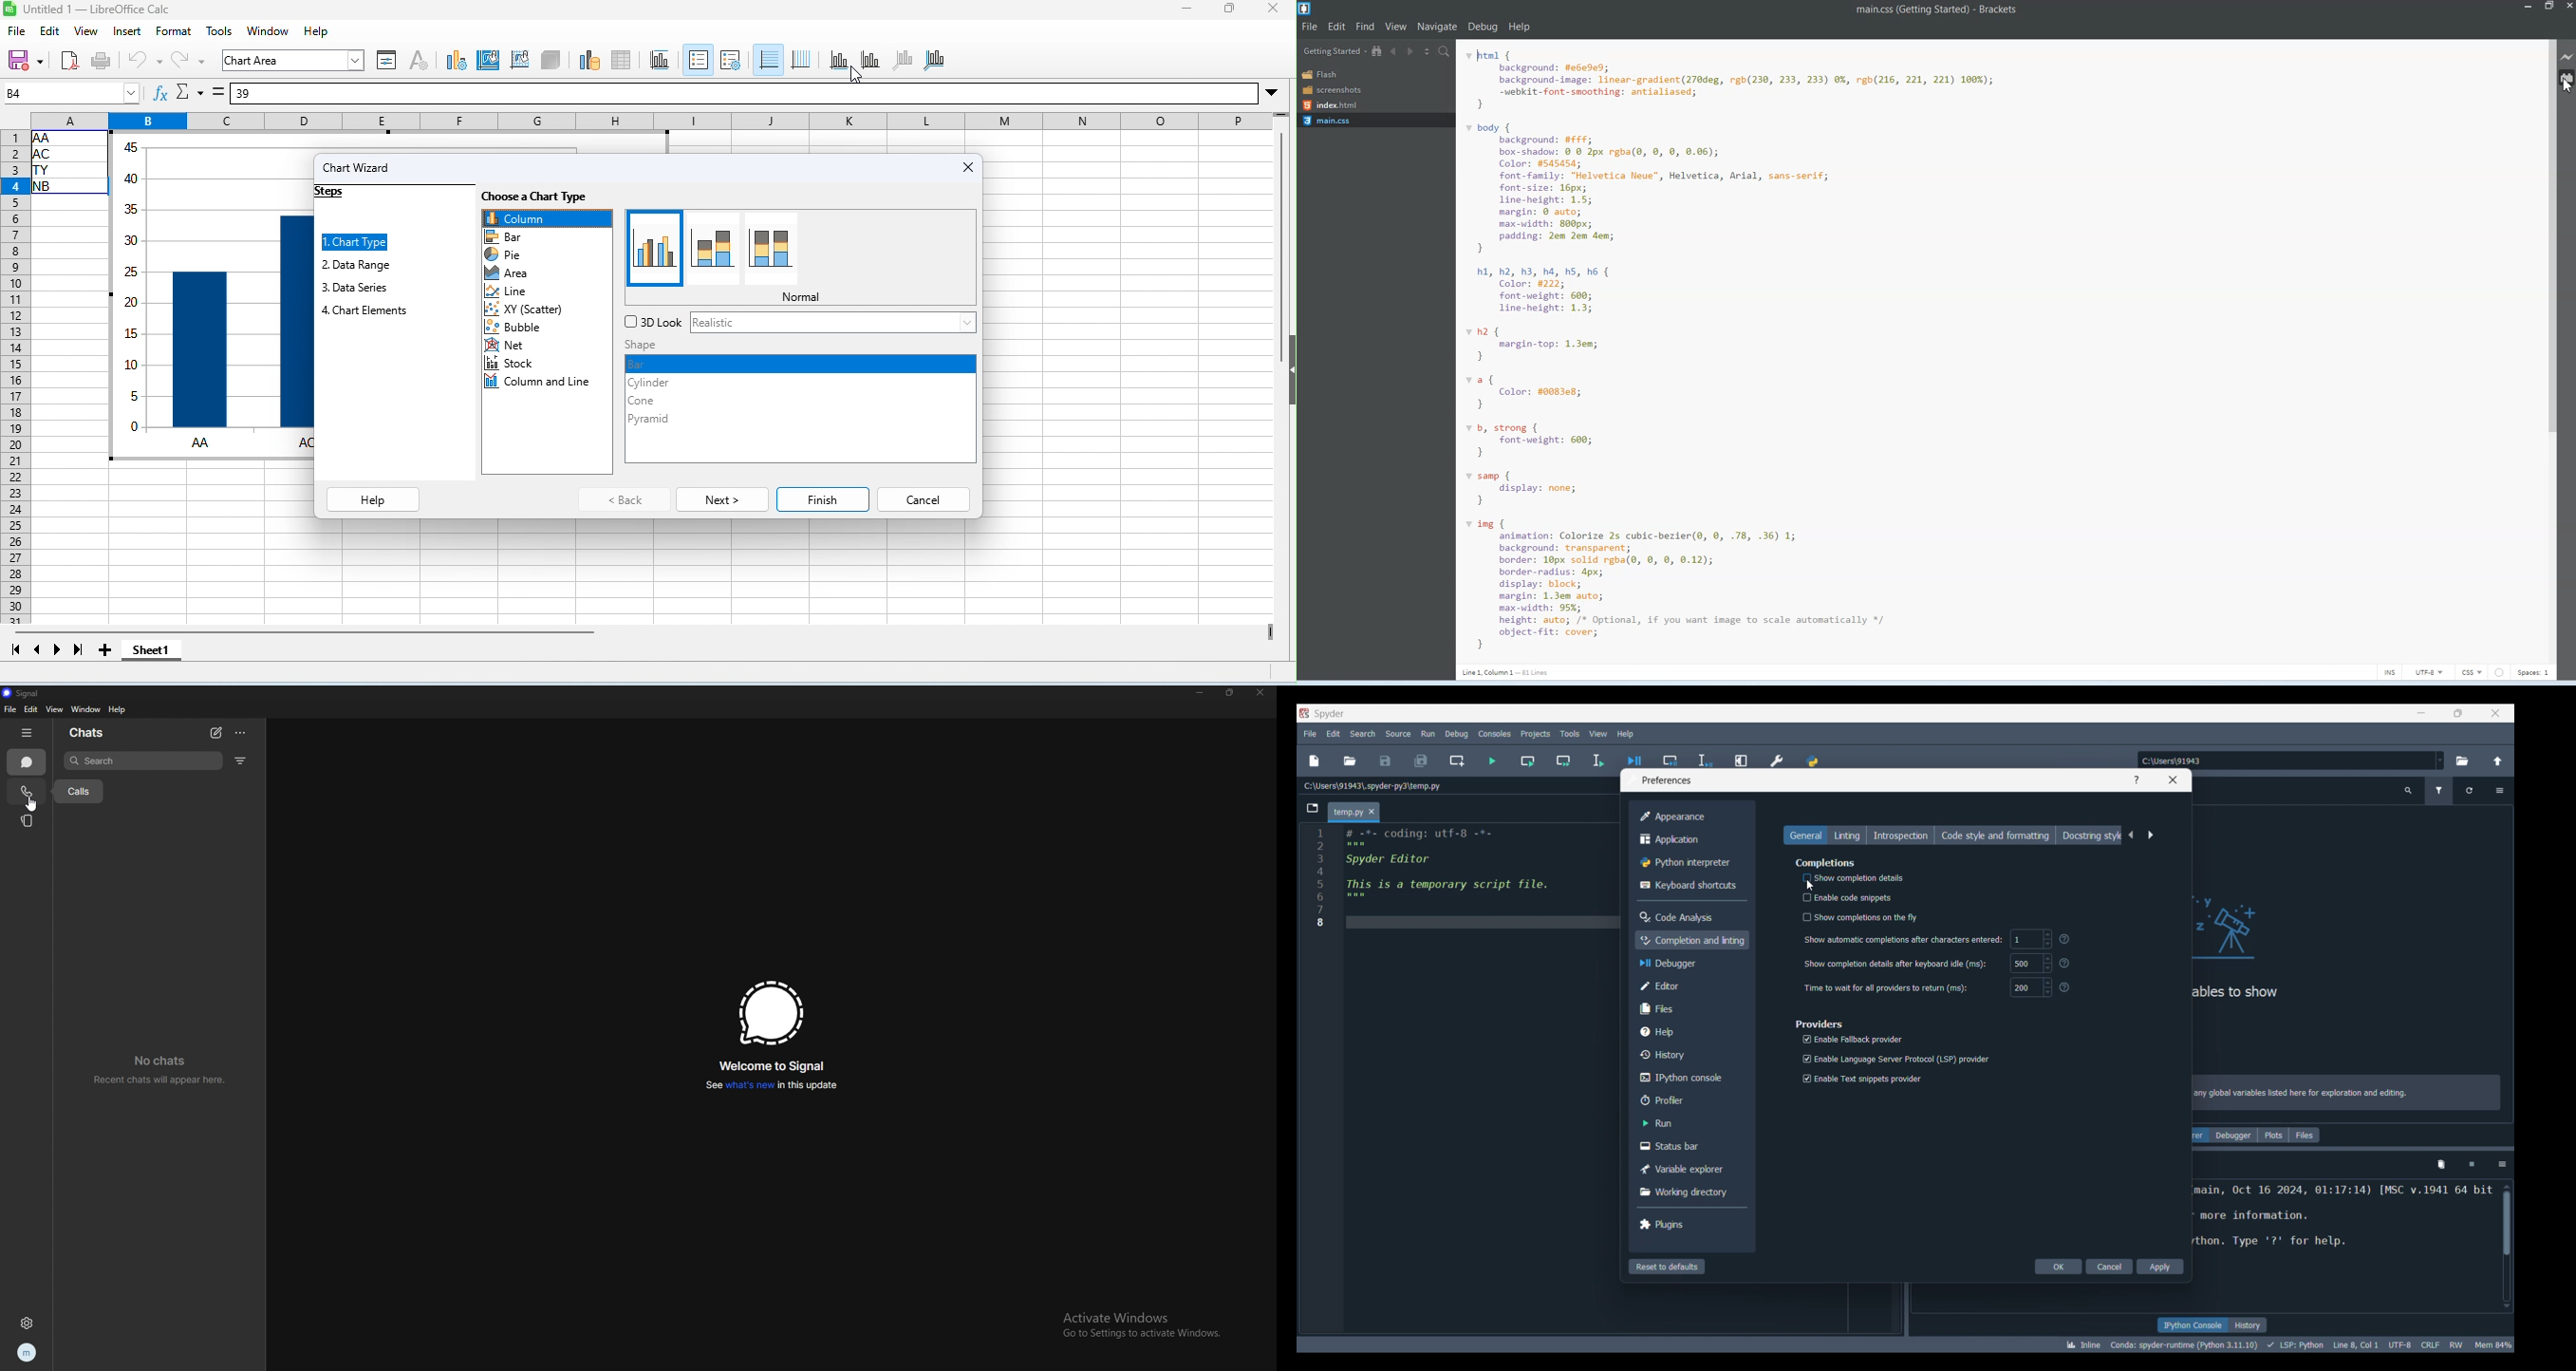 The width and height of the screenshot is (2576, 1372). I want to click on tools, so click(219, 30).